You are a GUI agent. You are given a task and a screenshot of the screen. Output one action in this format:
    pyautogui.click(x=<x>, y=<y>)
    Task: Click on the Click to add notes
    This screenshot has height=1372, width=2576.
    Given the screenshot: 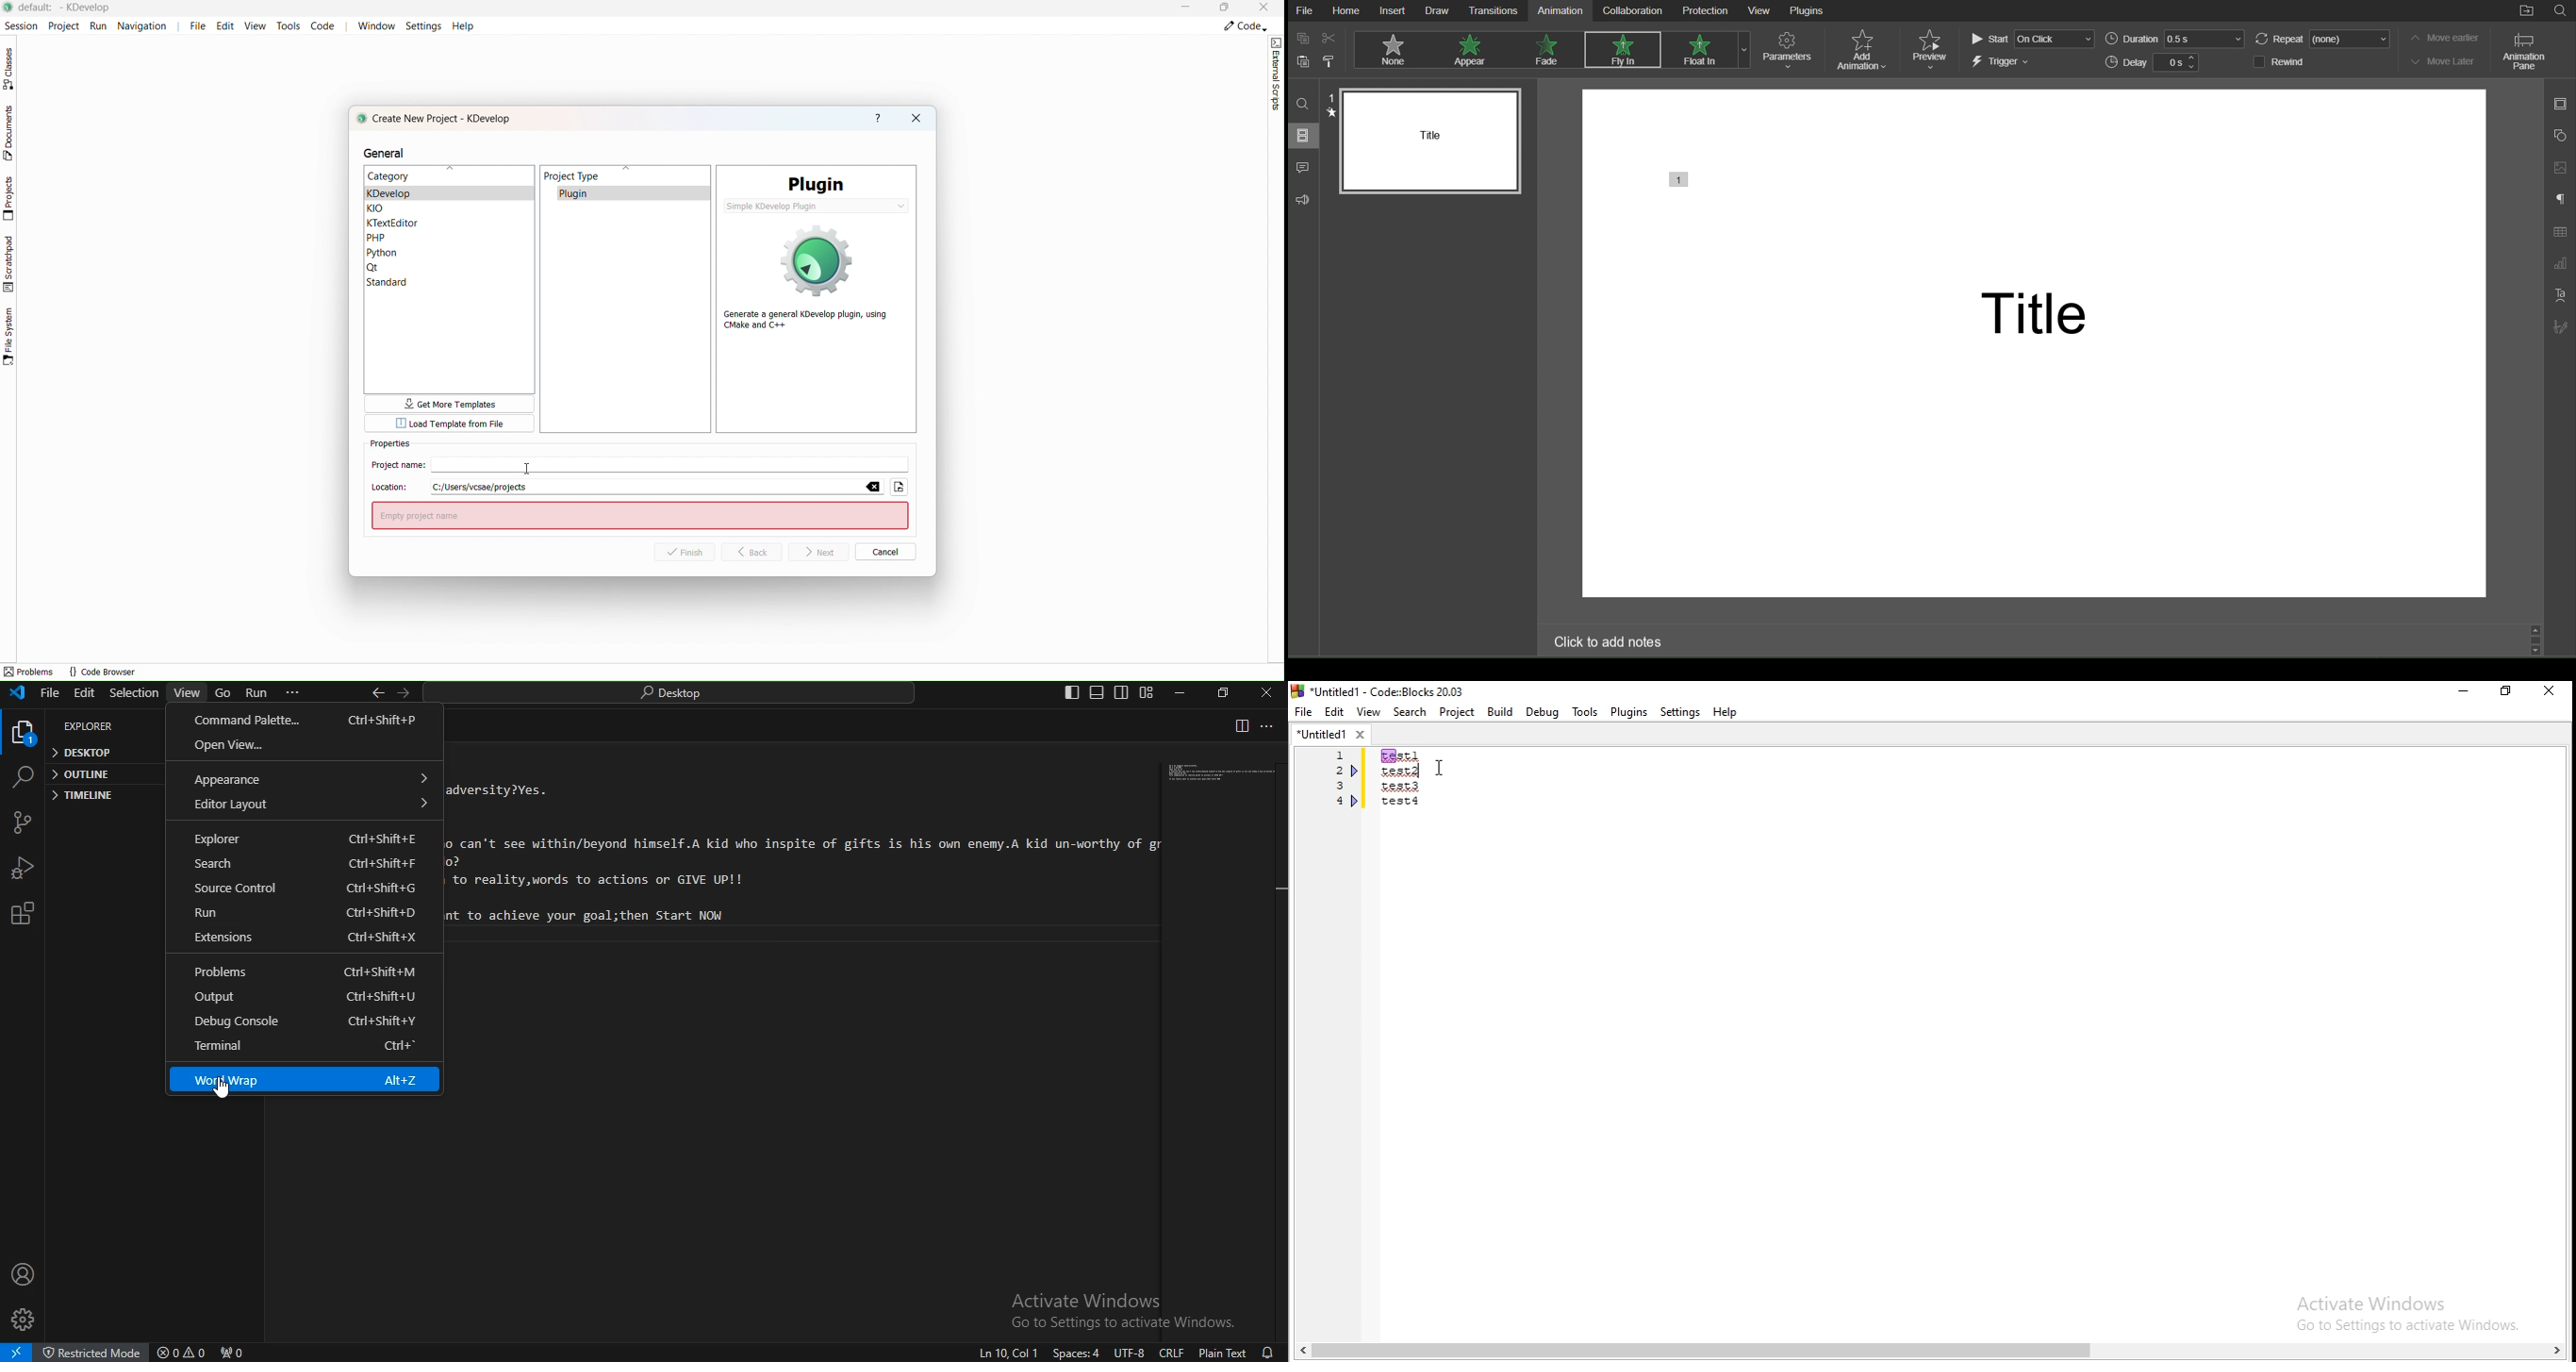 What is the action you would take?
    pyautogui.click(x=1611, y=643)
    